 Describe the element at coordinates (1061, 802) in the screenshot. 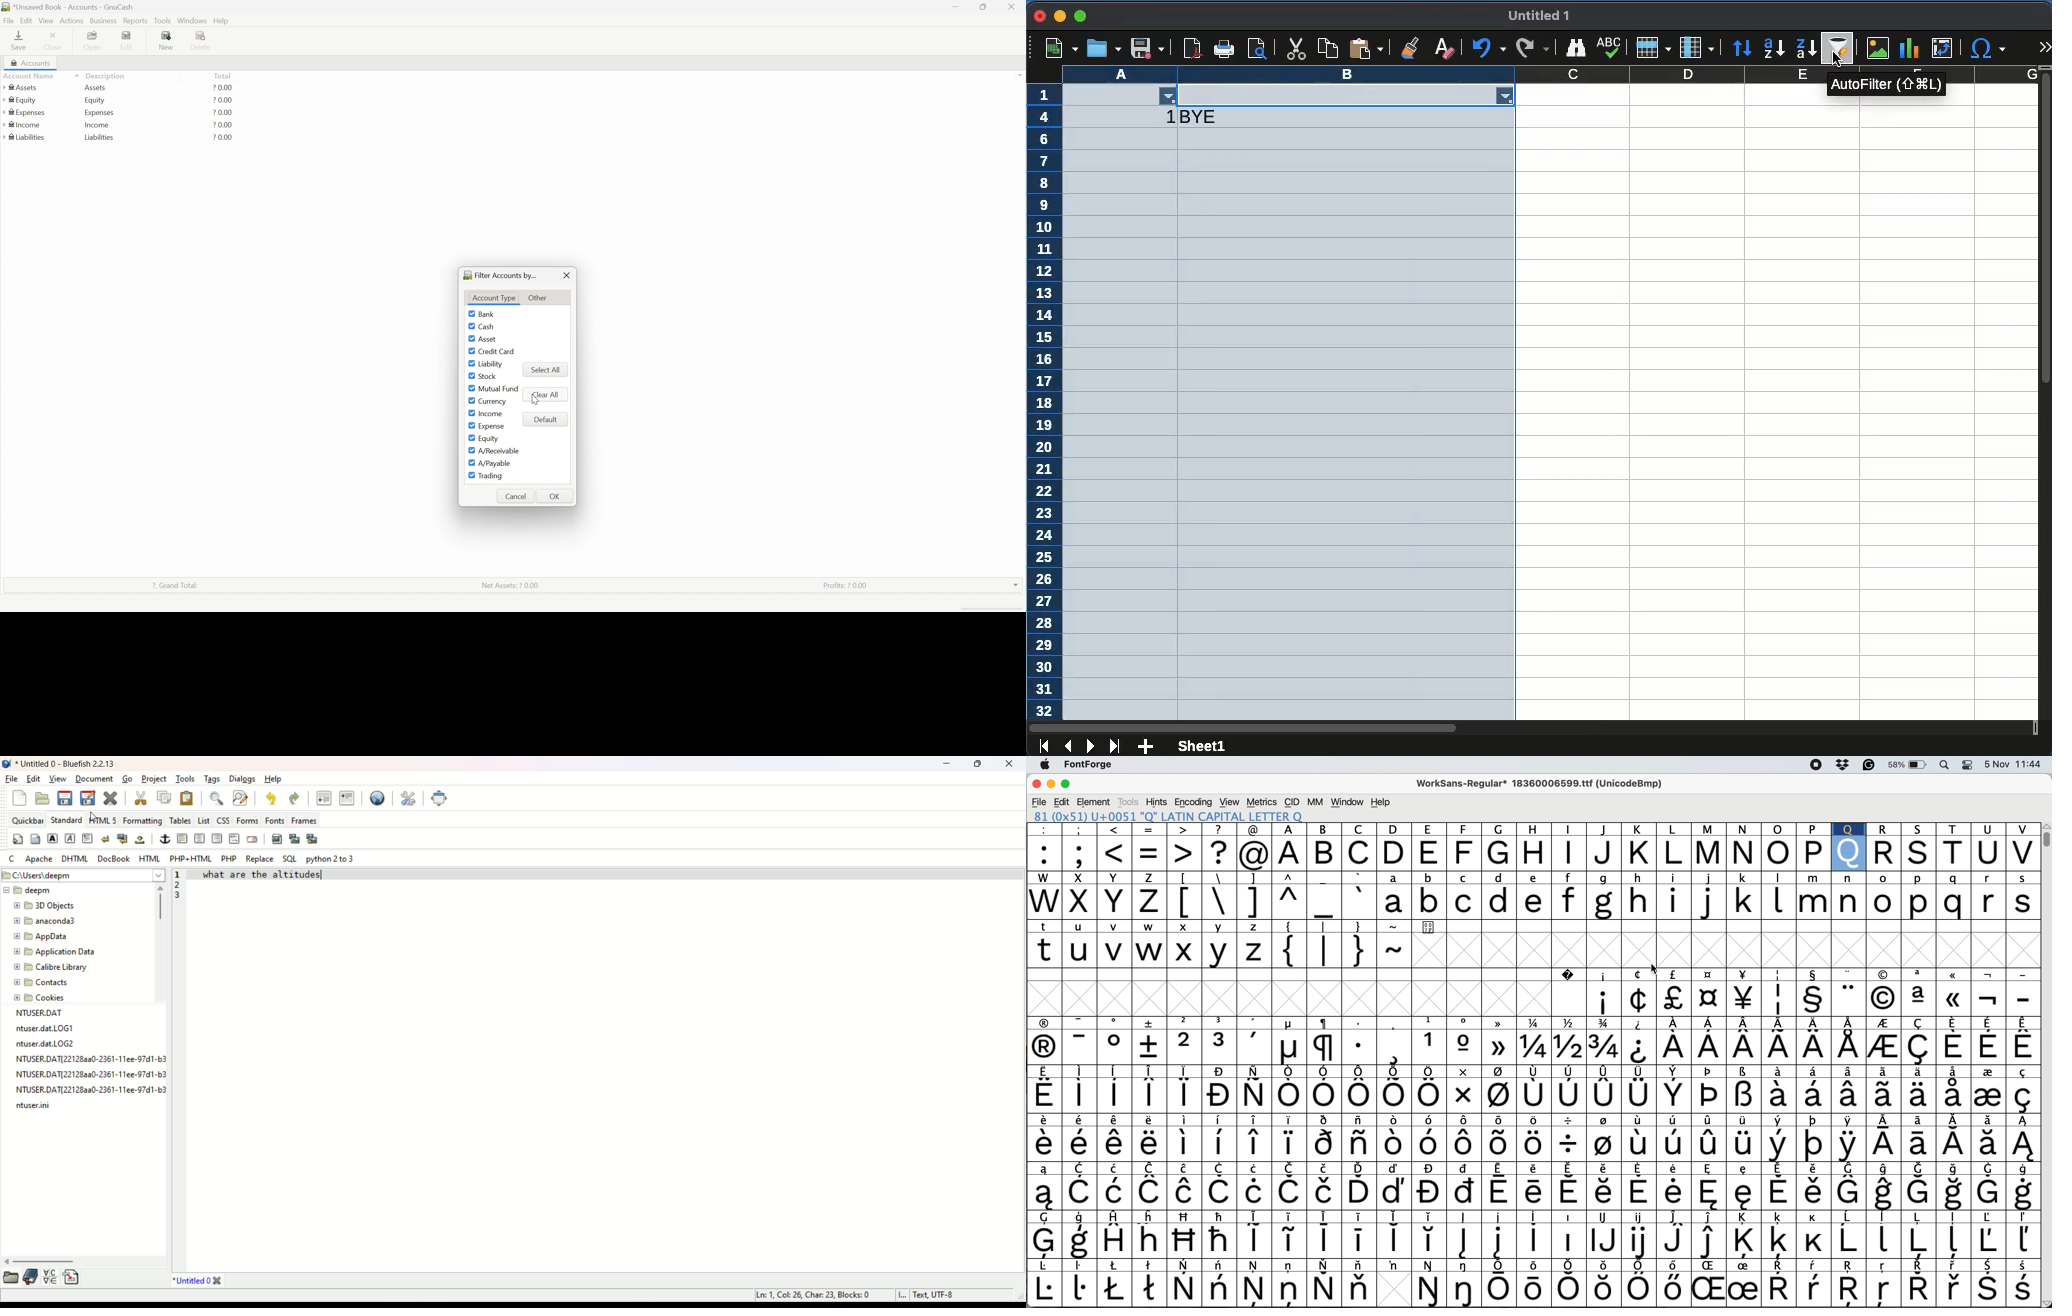

I see `edit` at that location.